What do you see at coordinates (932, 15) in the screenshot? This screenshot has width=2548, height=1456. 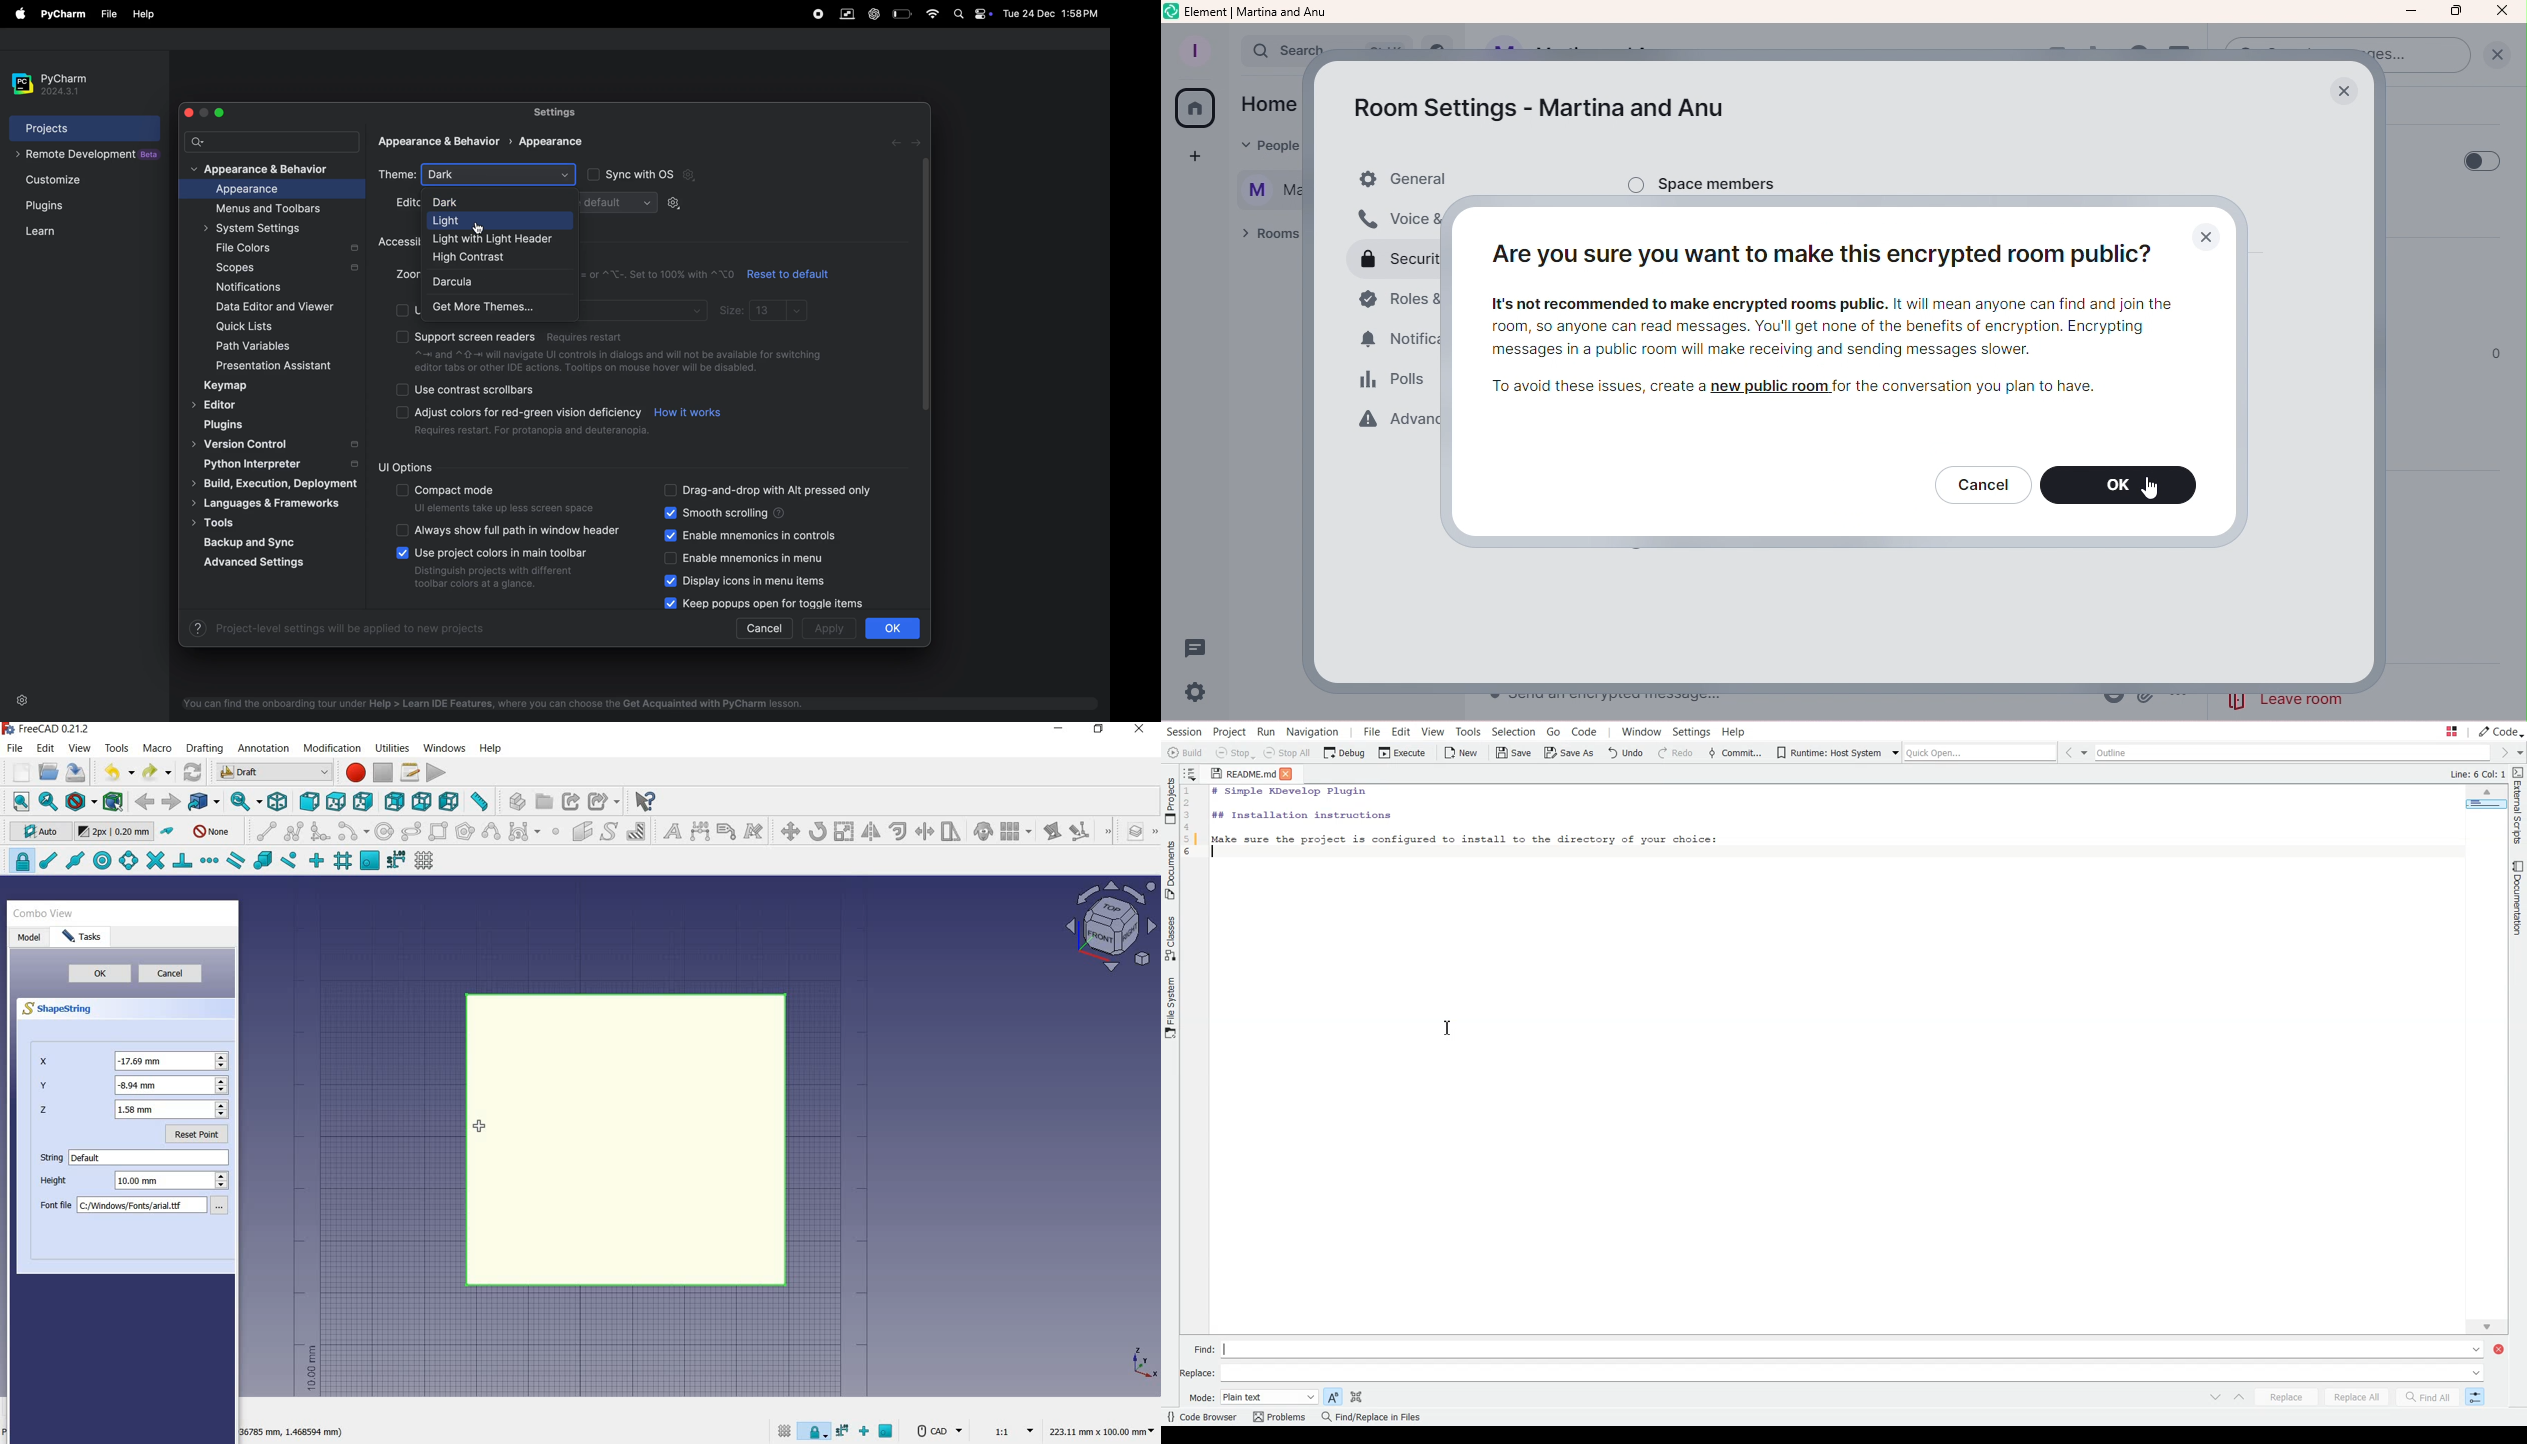 I see `wifi` at bounding box center [932, 15].